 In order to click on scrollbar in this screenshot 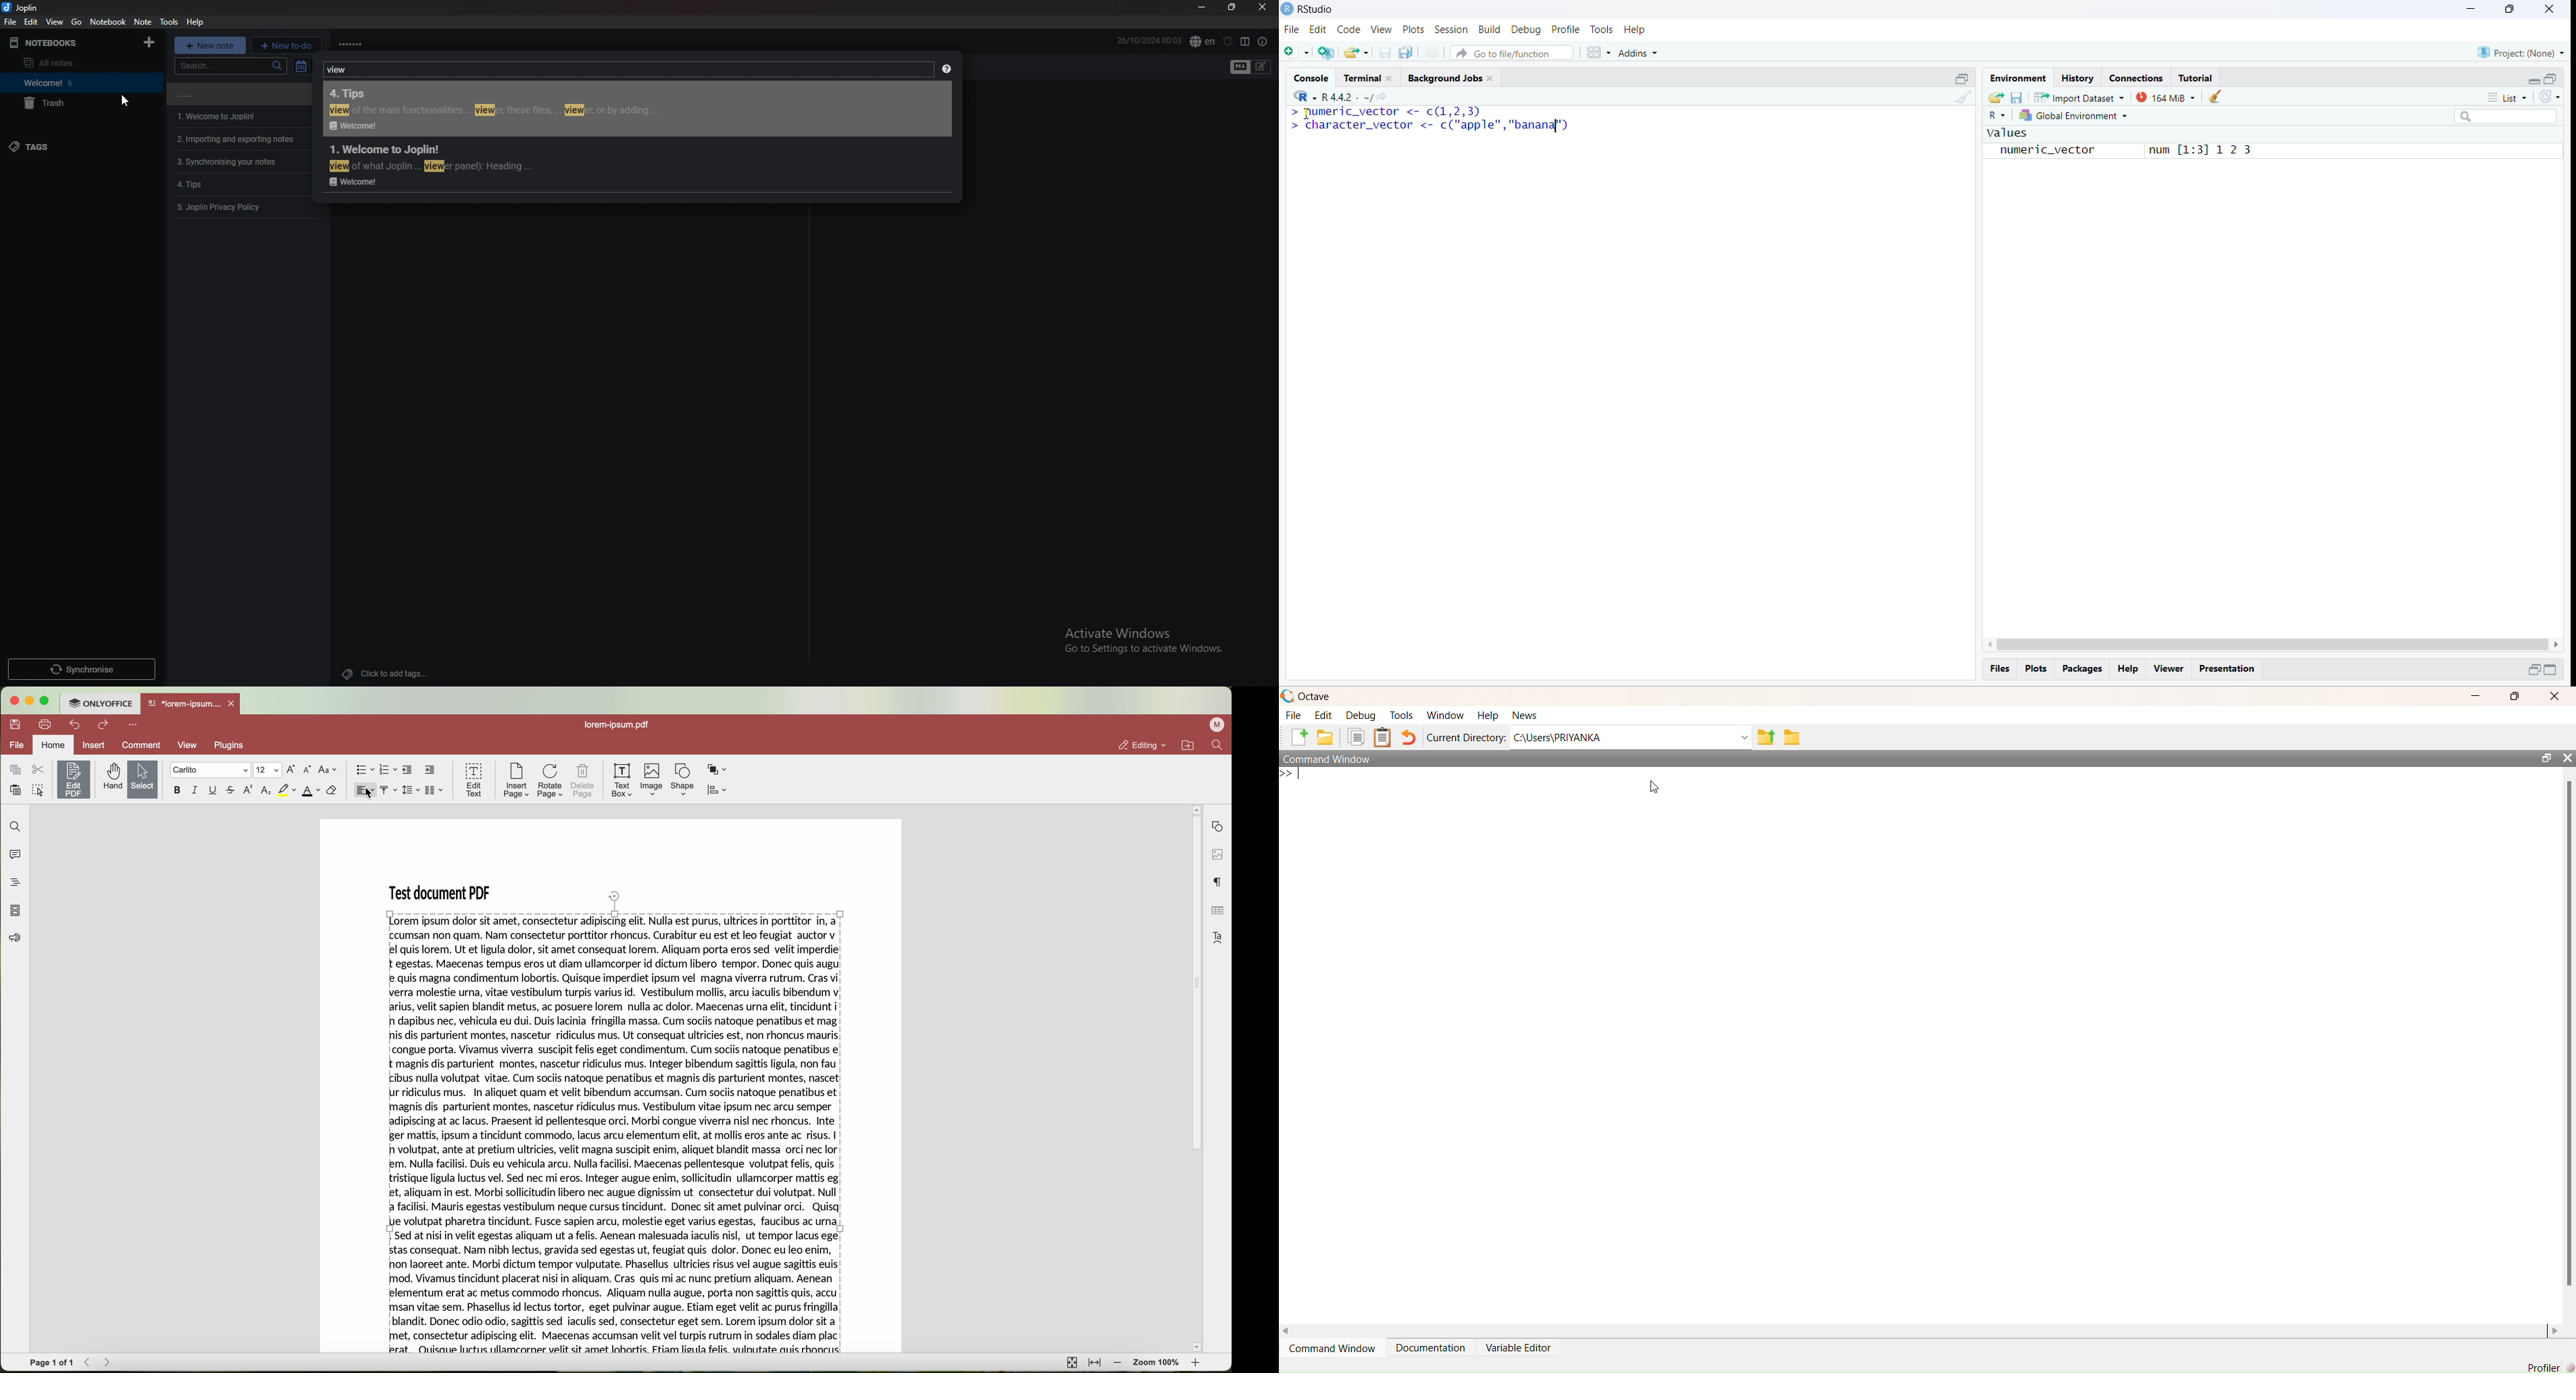, I will do `click(2570, 1034)`.